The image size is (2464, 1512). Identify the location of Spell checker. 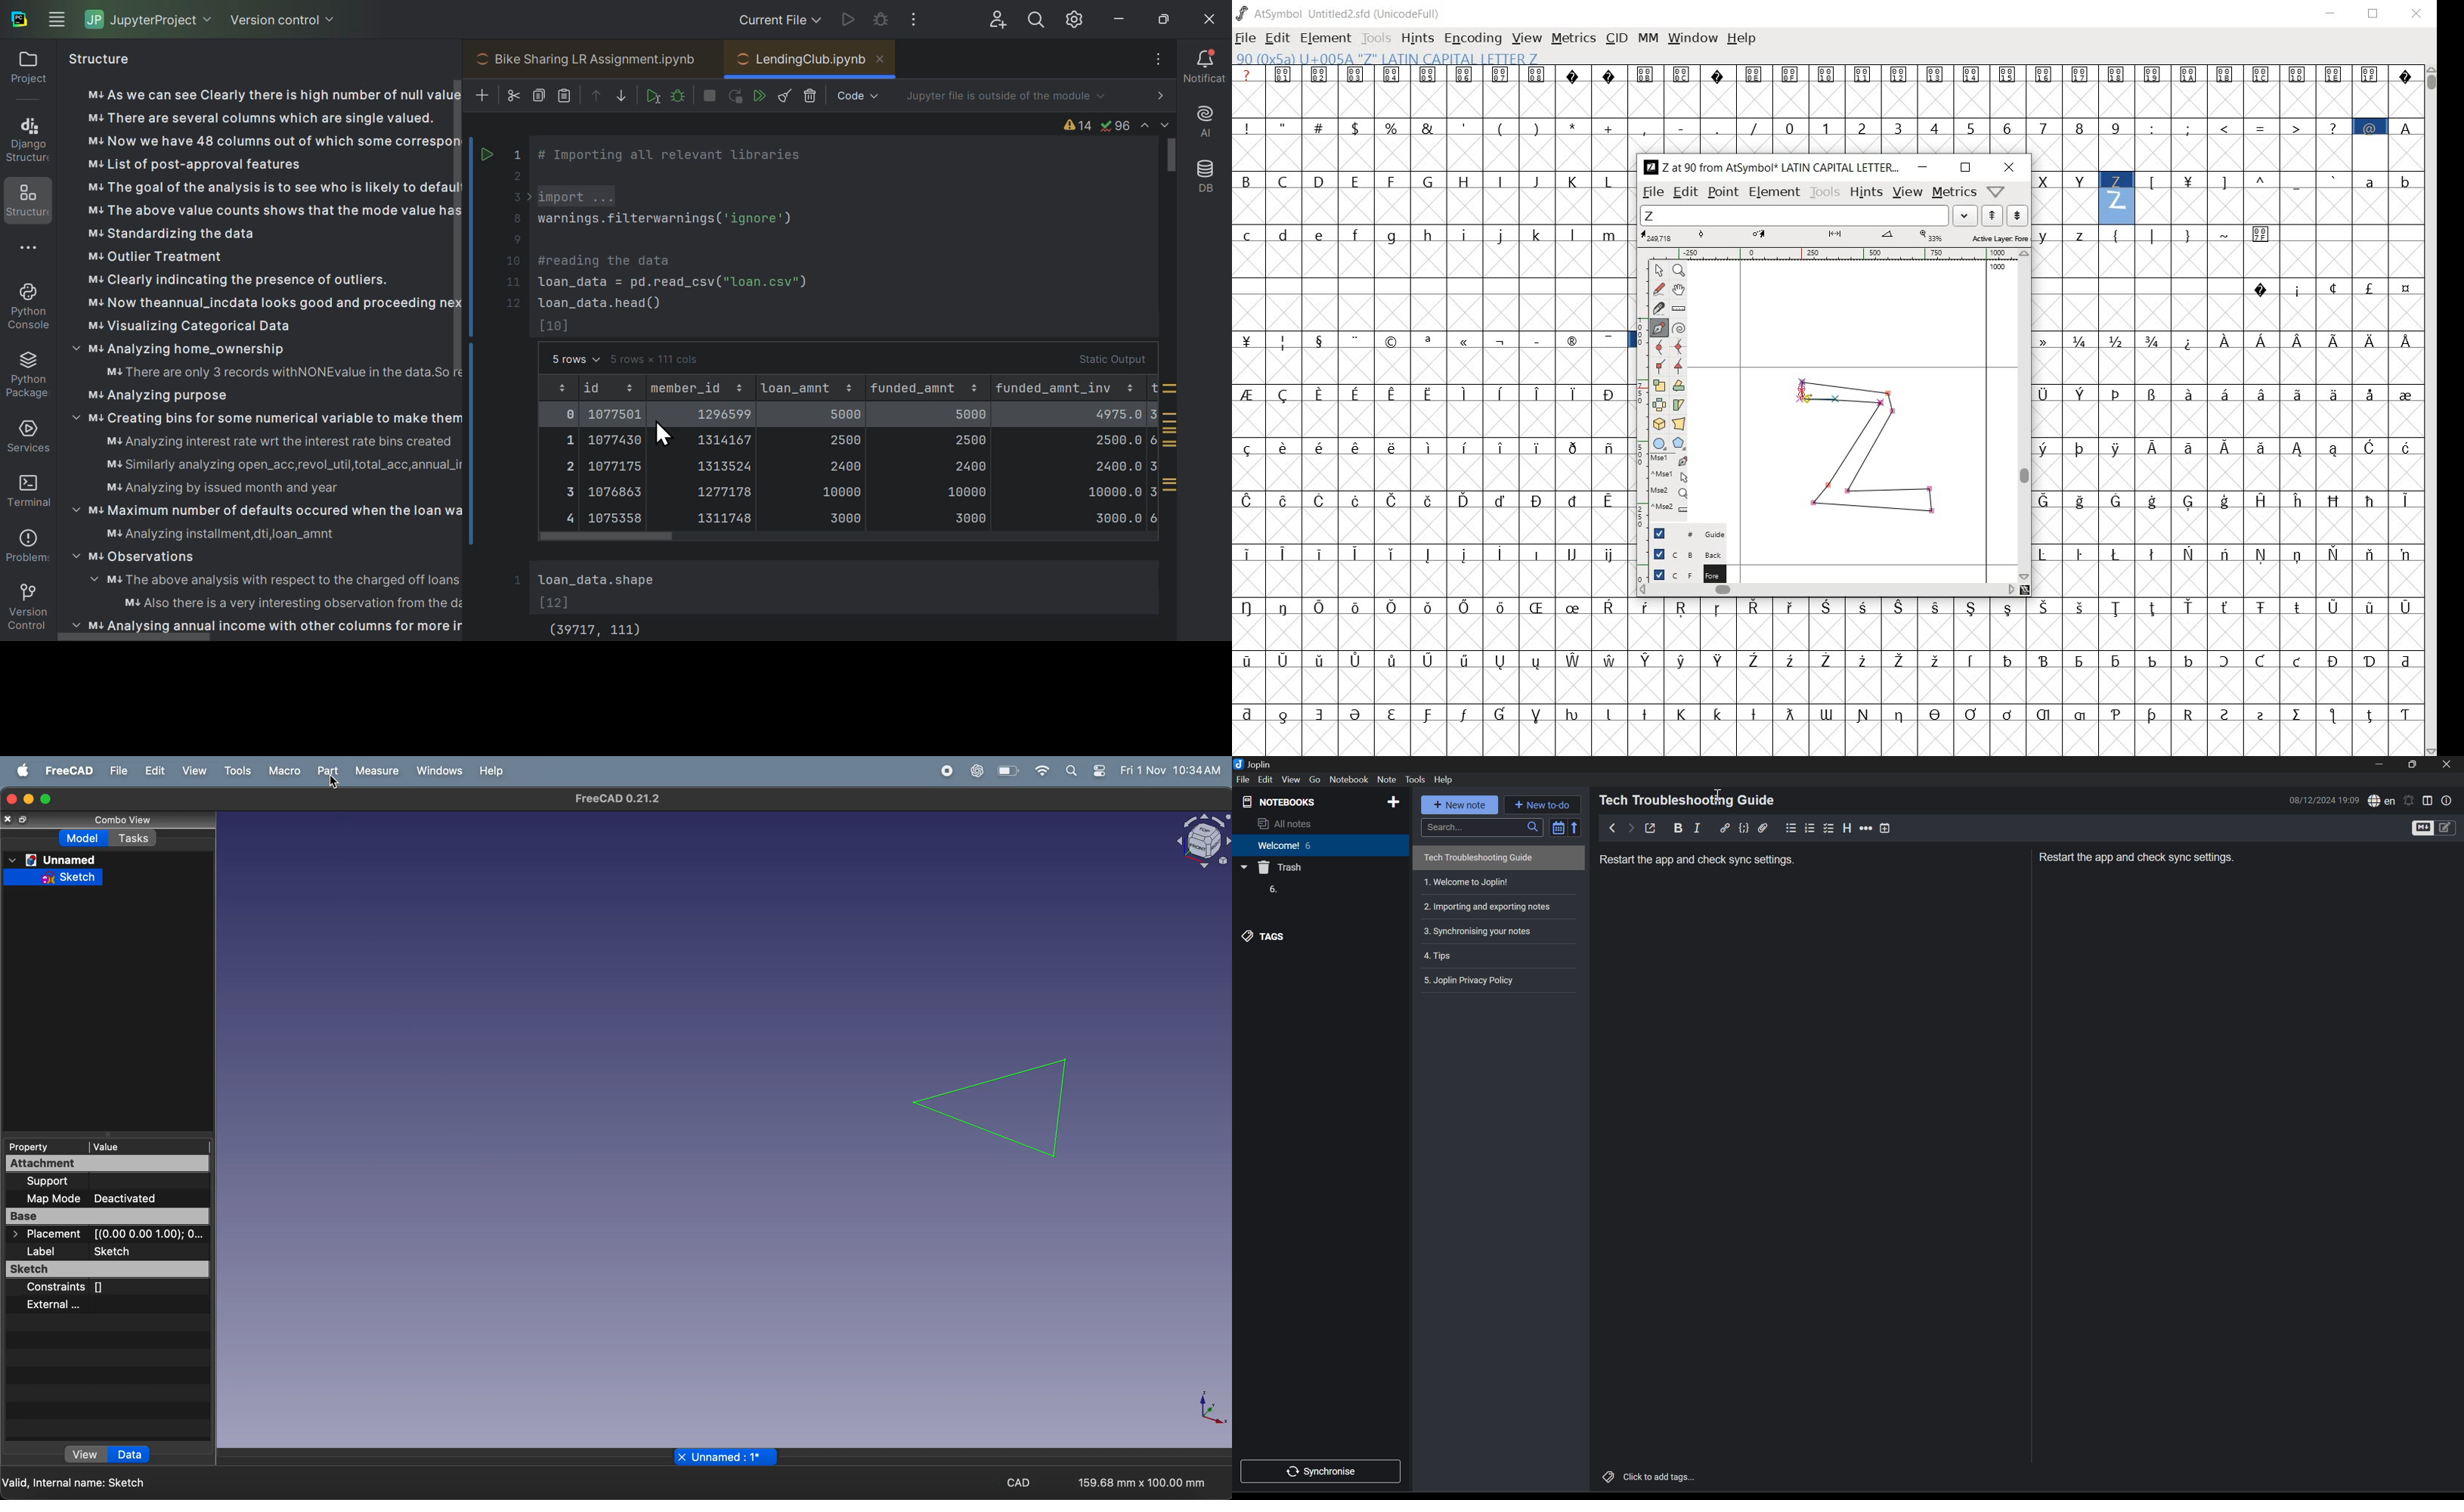
(2380, 801).